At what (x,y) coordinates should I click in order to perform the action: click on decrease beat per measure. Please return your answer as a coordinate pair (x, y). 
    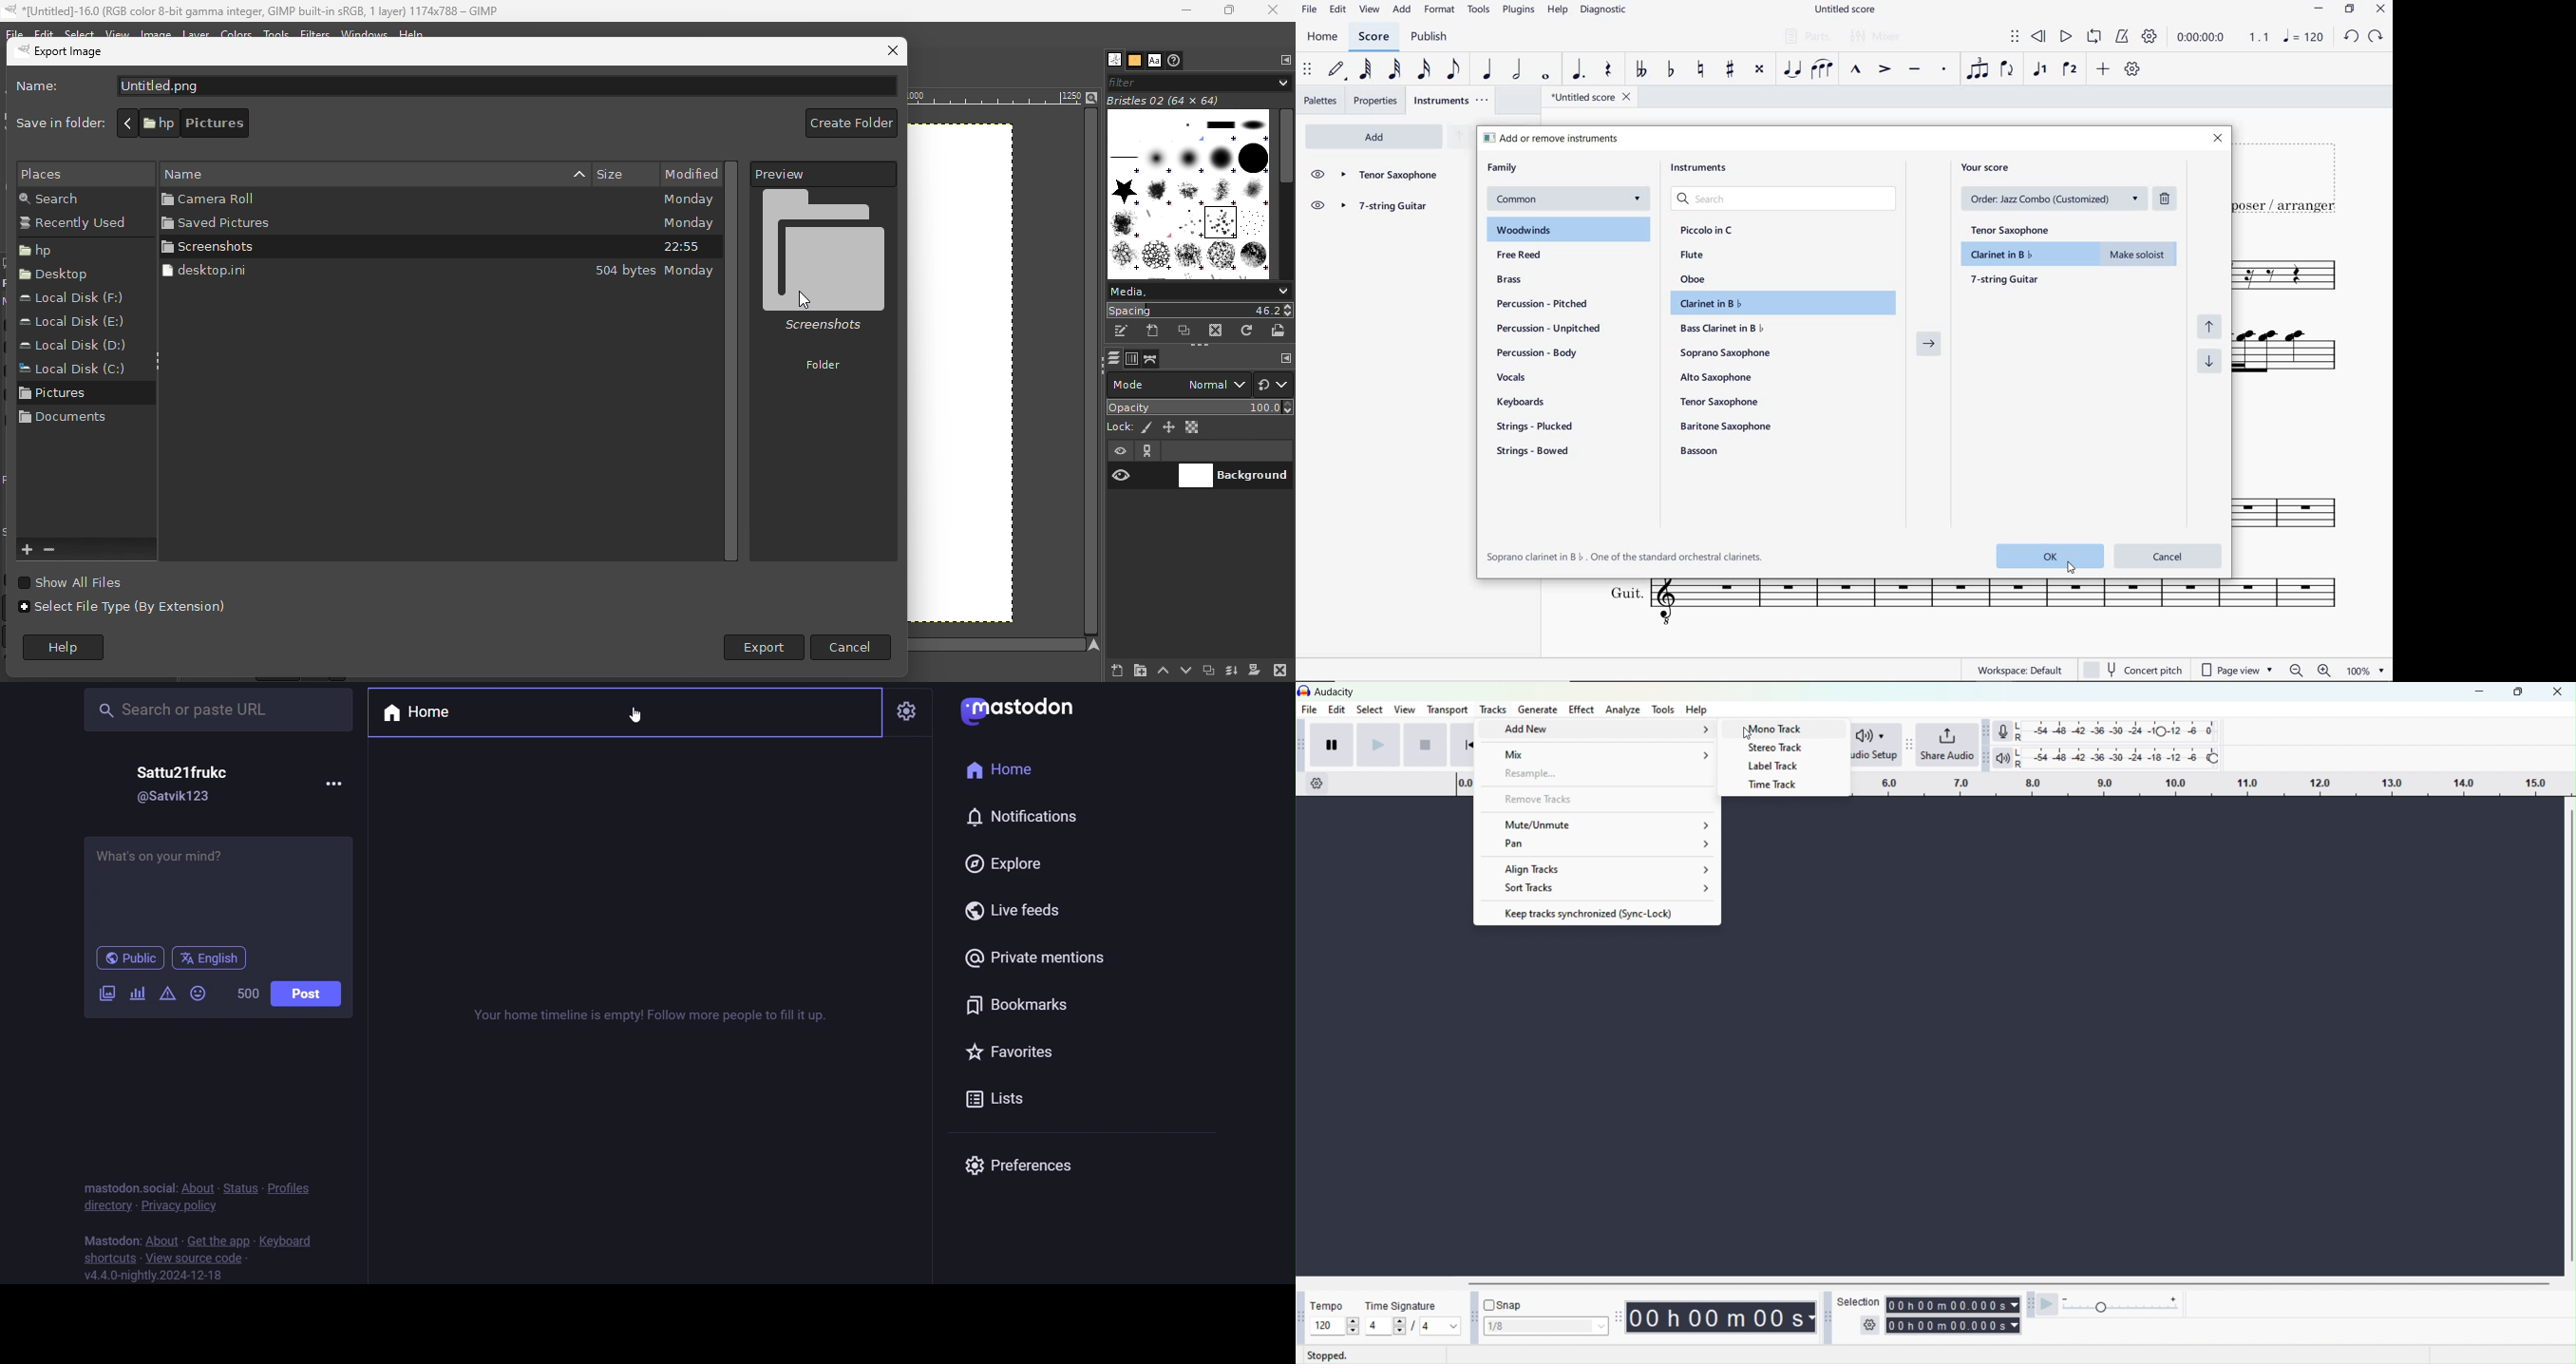
    Looking at the image, I should click on (1398, 1332).